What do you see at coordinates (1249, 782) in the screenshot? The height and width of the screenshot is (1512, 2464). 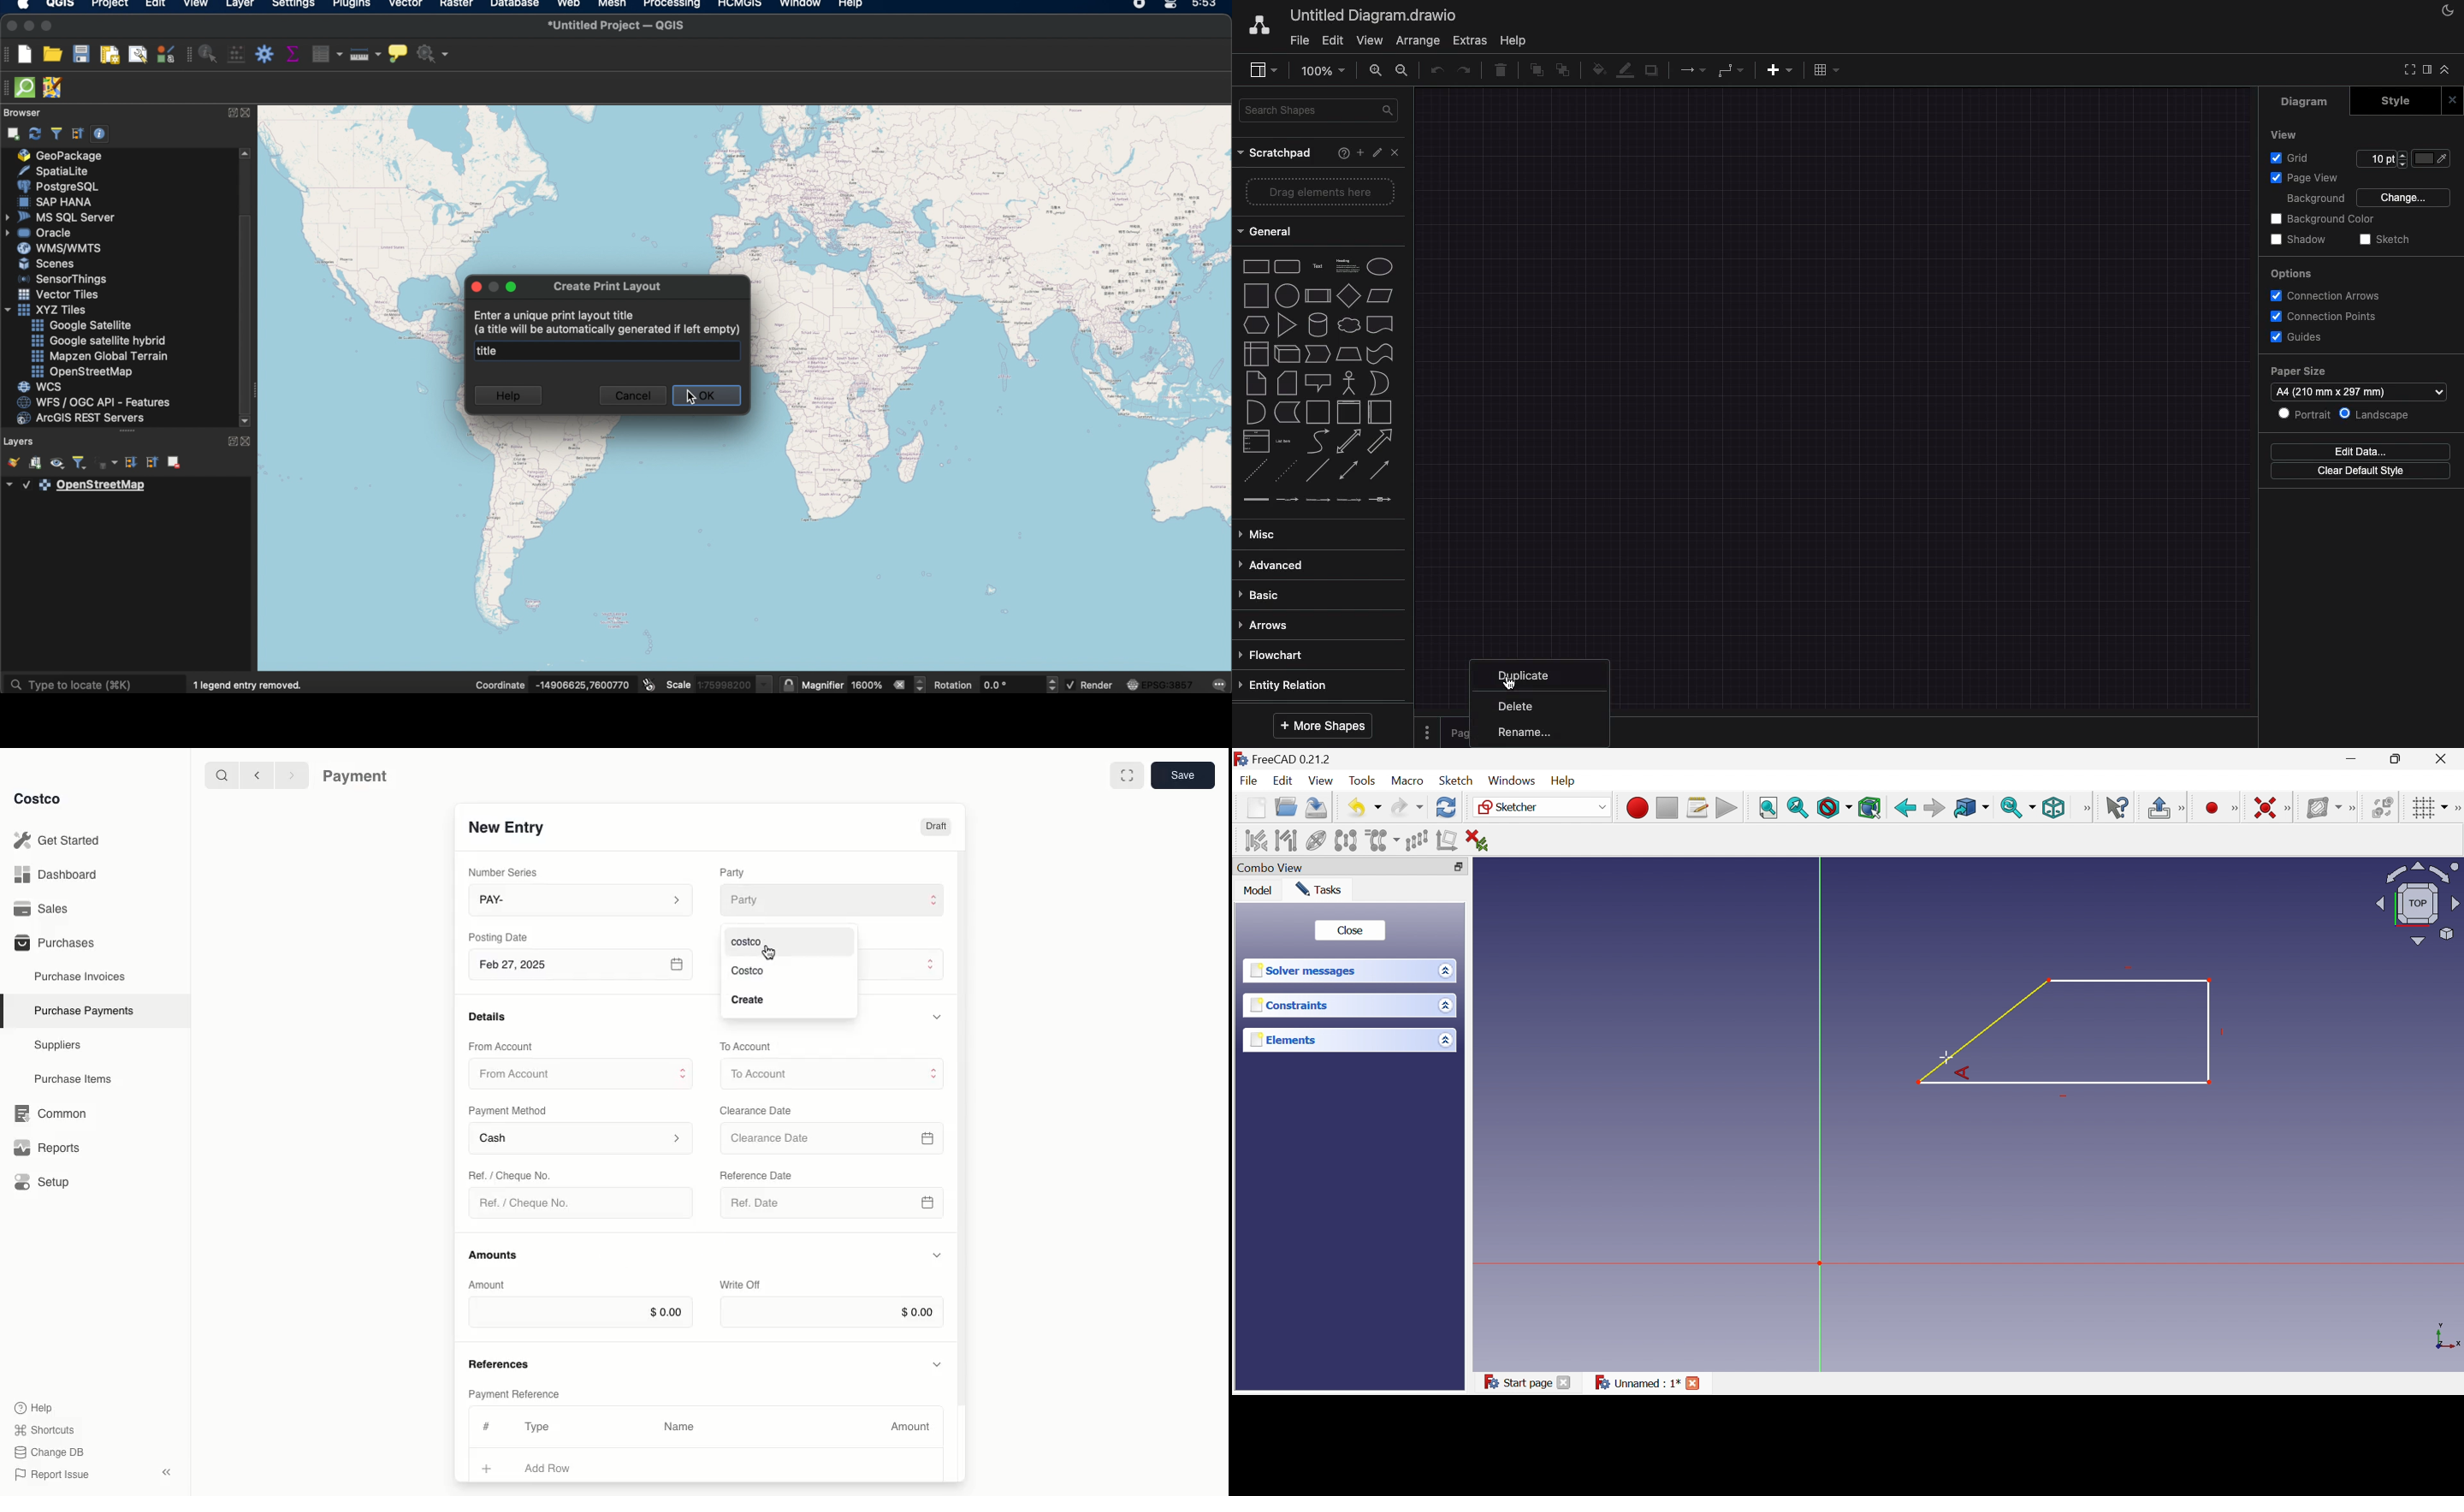 I see `File` at bounding box center [1249, 782].